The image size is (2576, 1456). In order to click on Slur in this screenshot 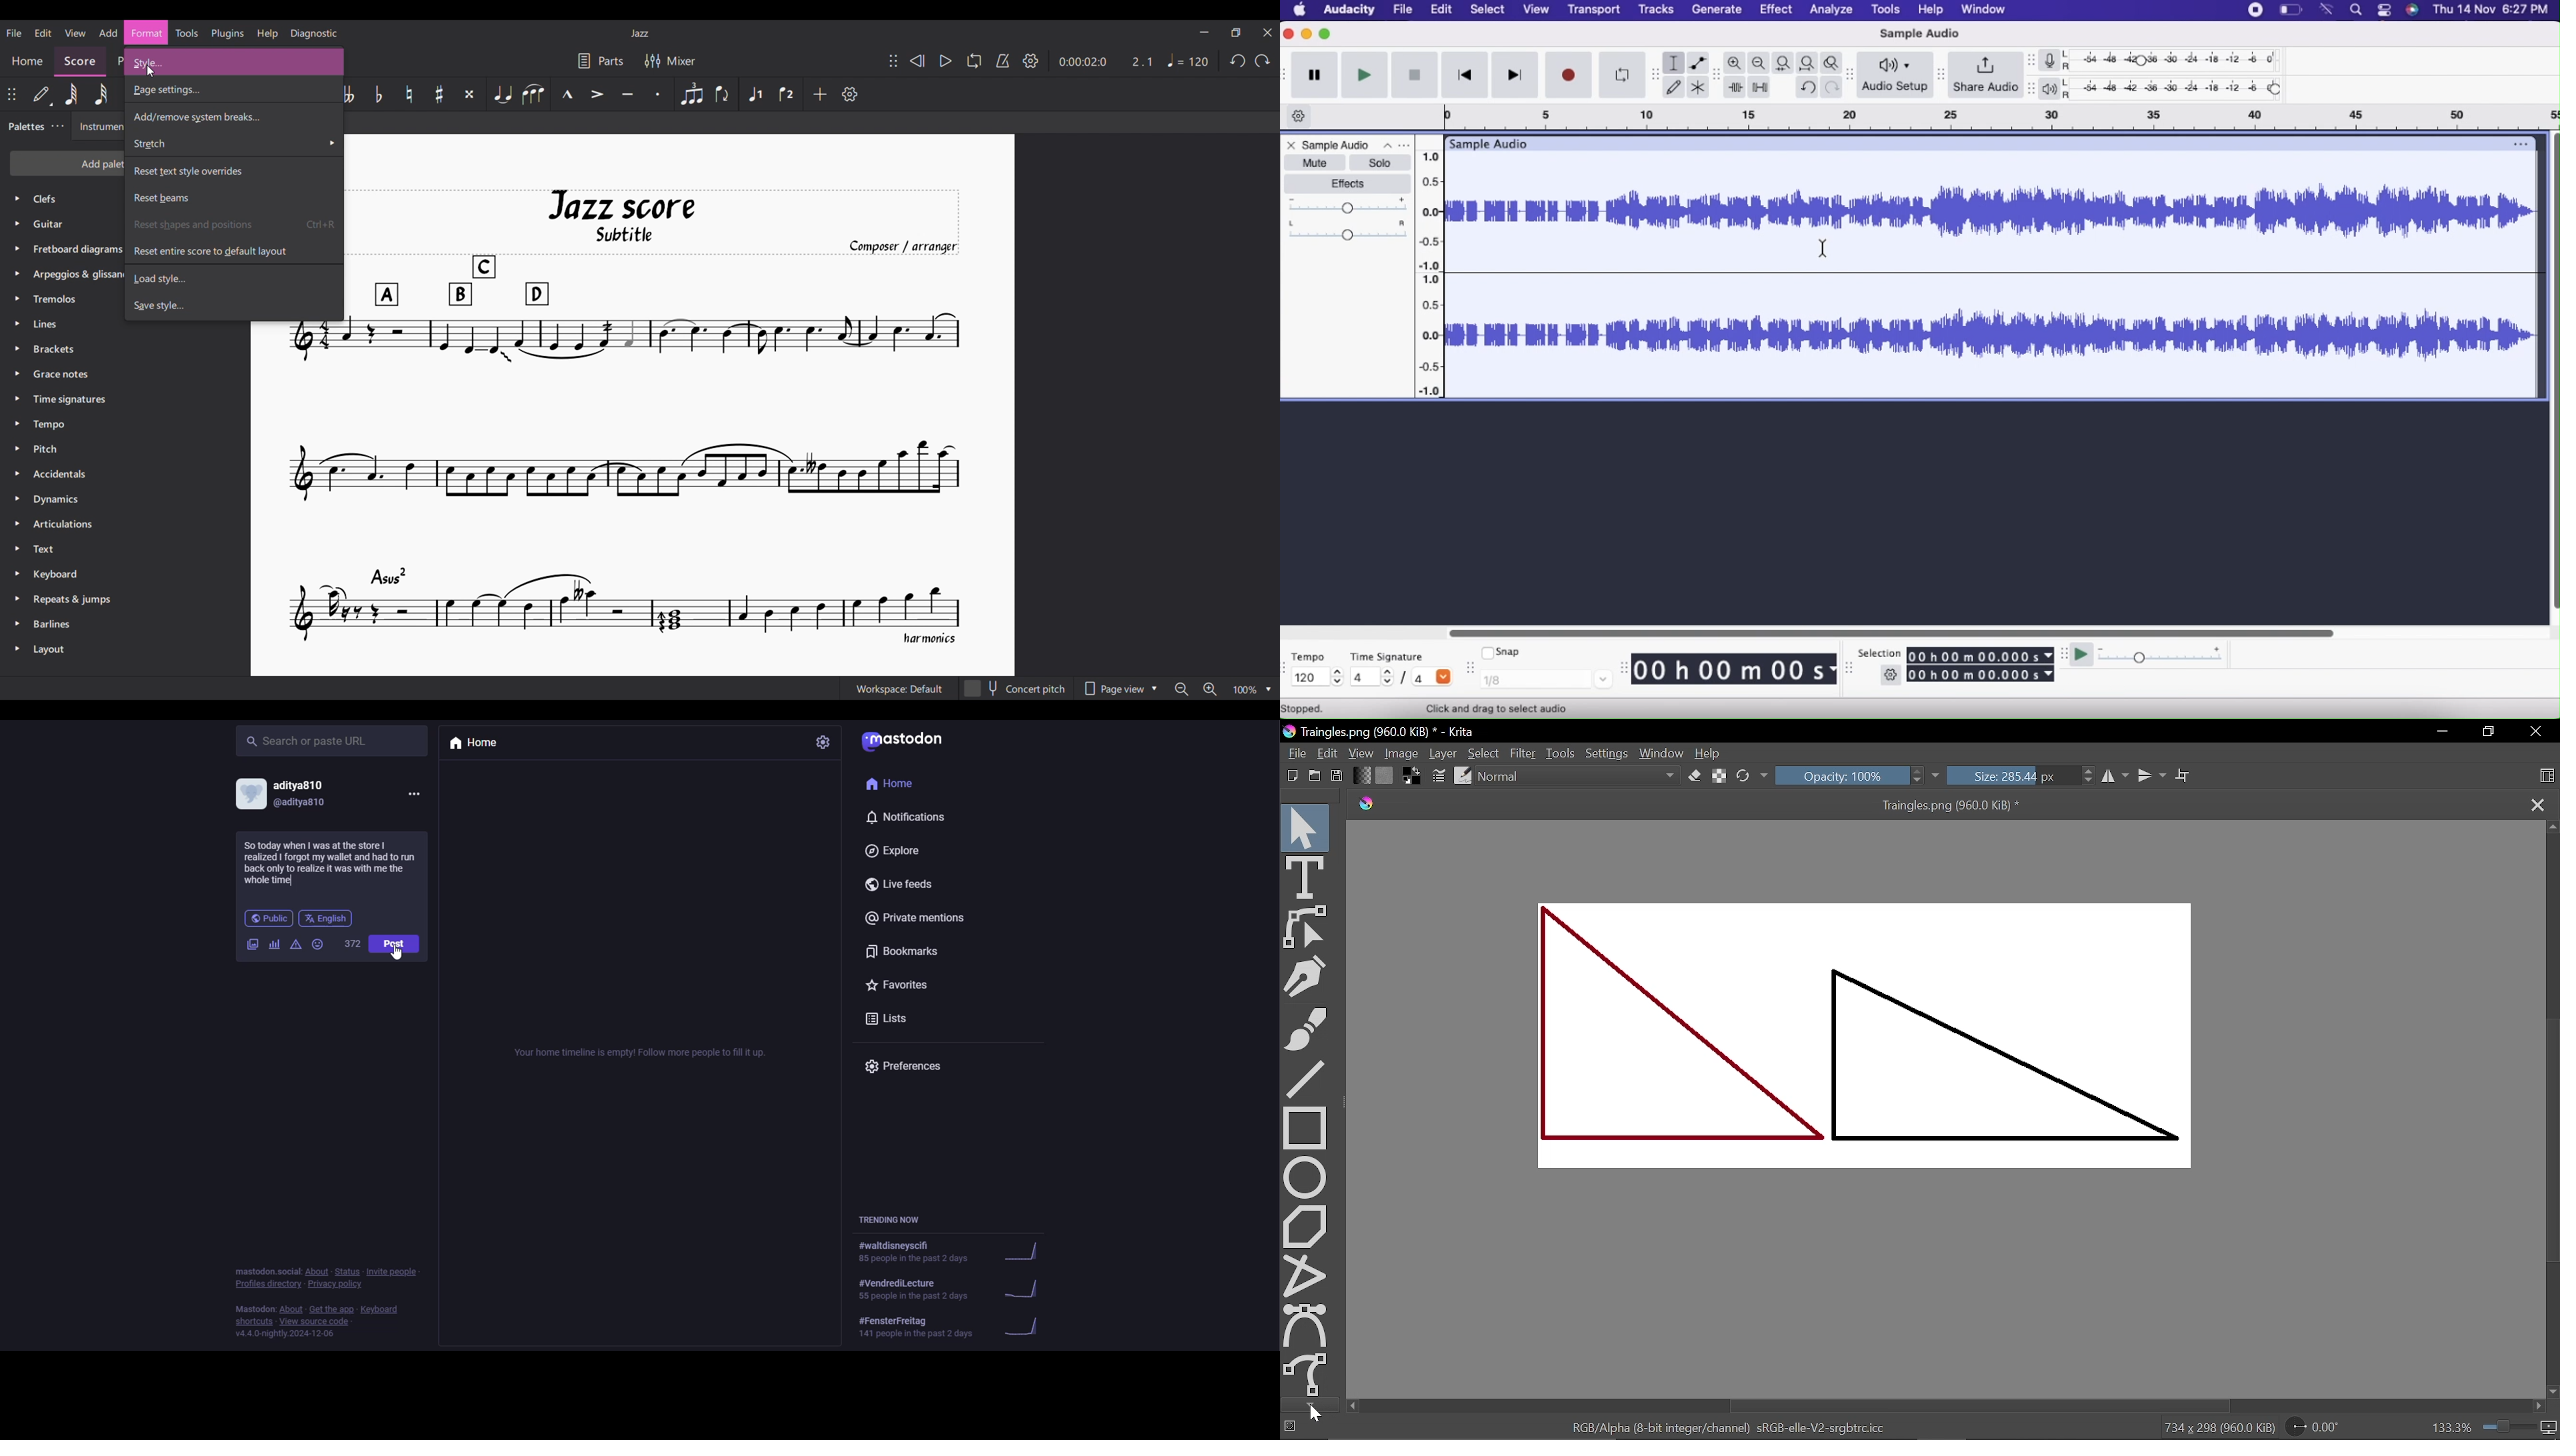, I will do `click(533, 94)`.